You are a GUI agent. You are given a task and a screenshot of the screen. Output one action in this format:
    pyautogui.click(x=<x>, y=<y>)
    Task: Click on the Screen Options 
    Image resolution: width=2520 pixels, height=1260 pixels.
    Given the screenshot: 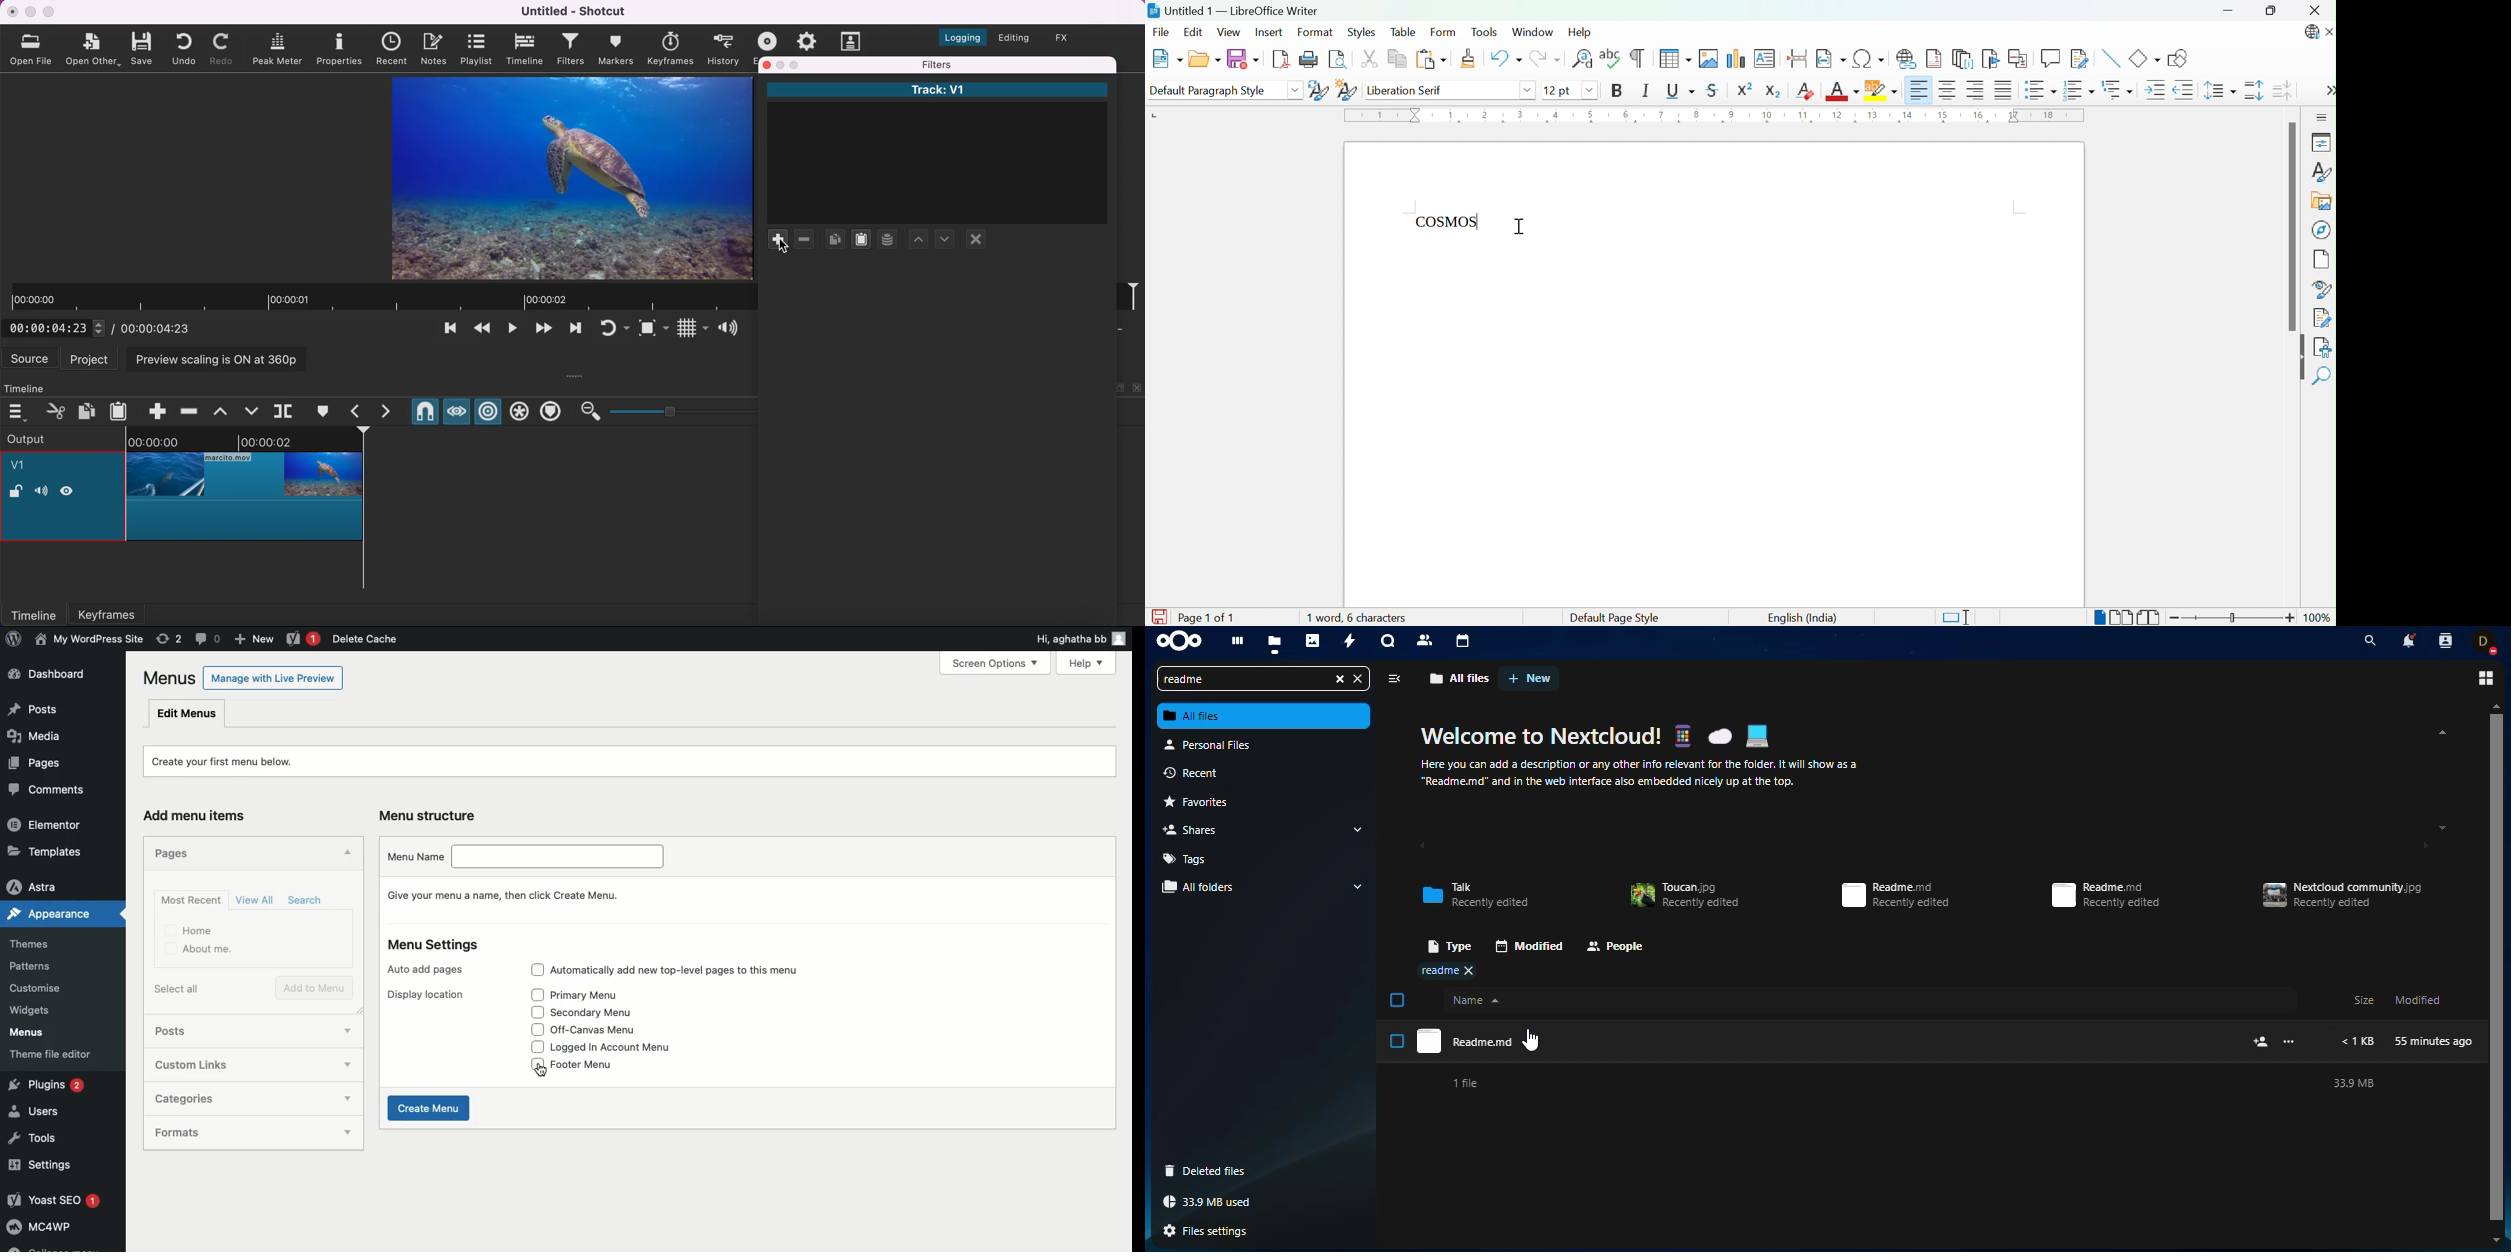 What is the action you would take?
    pyautogui.click(x=1002, y=663)
    